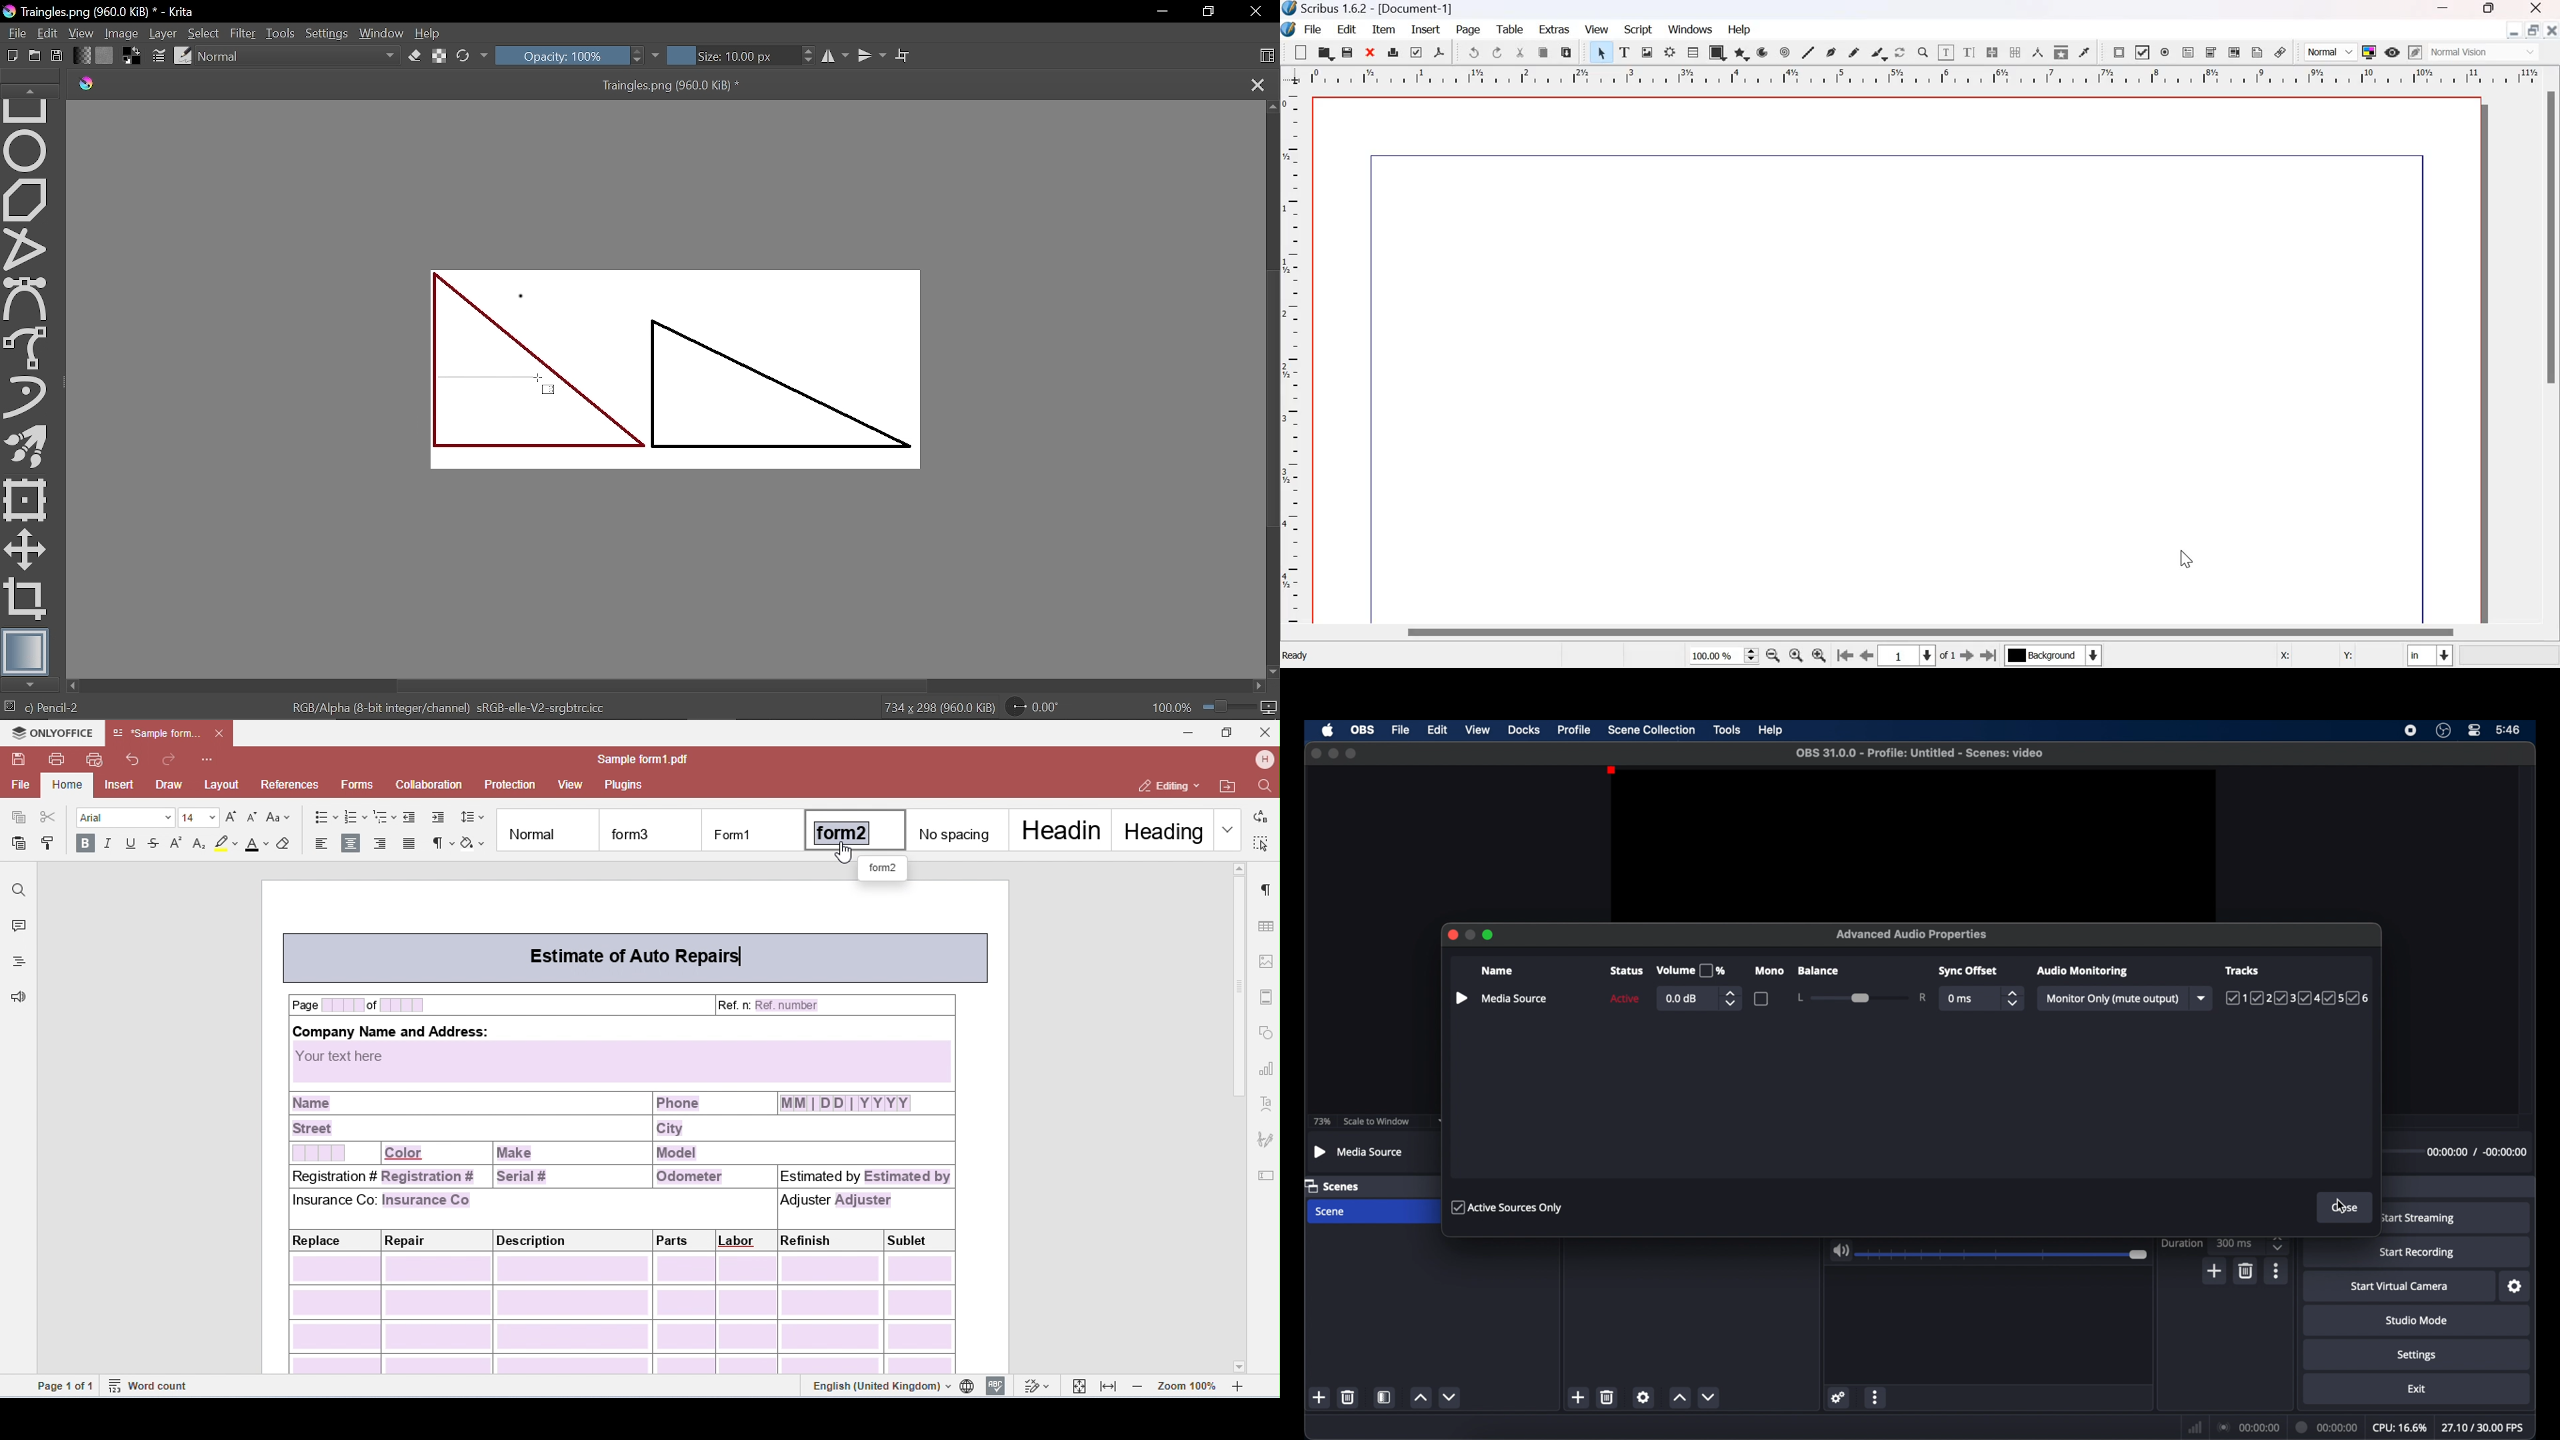 The height and width of the screenshot is (1456, 2576). I want to click on page, so click(1469, 29).